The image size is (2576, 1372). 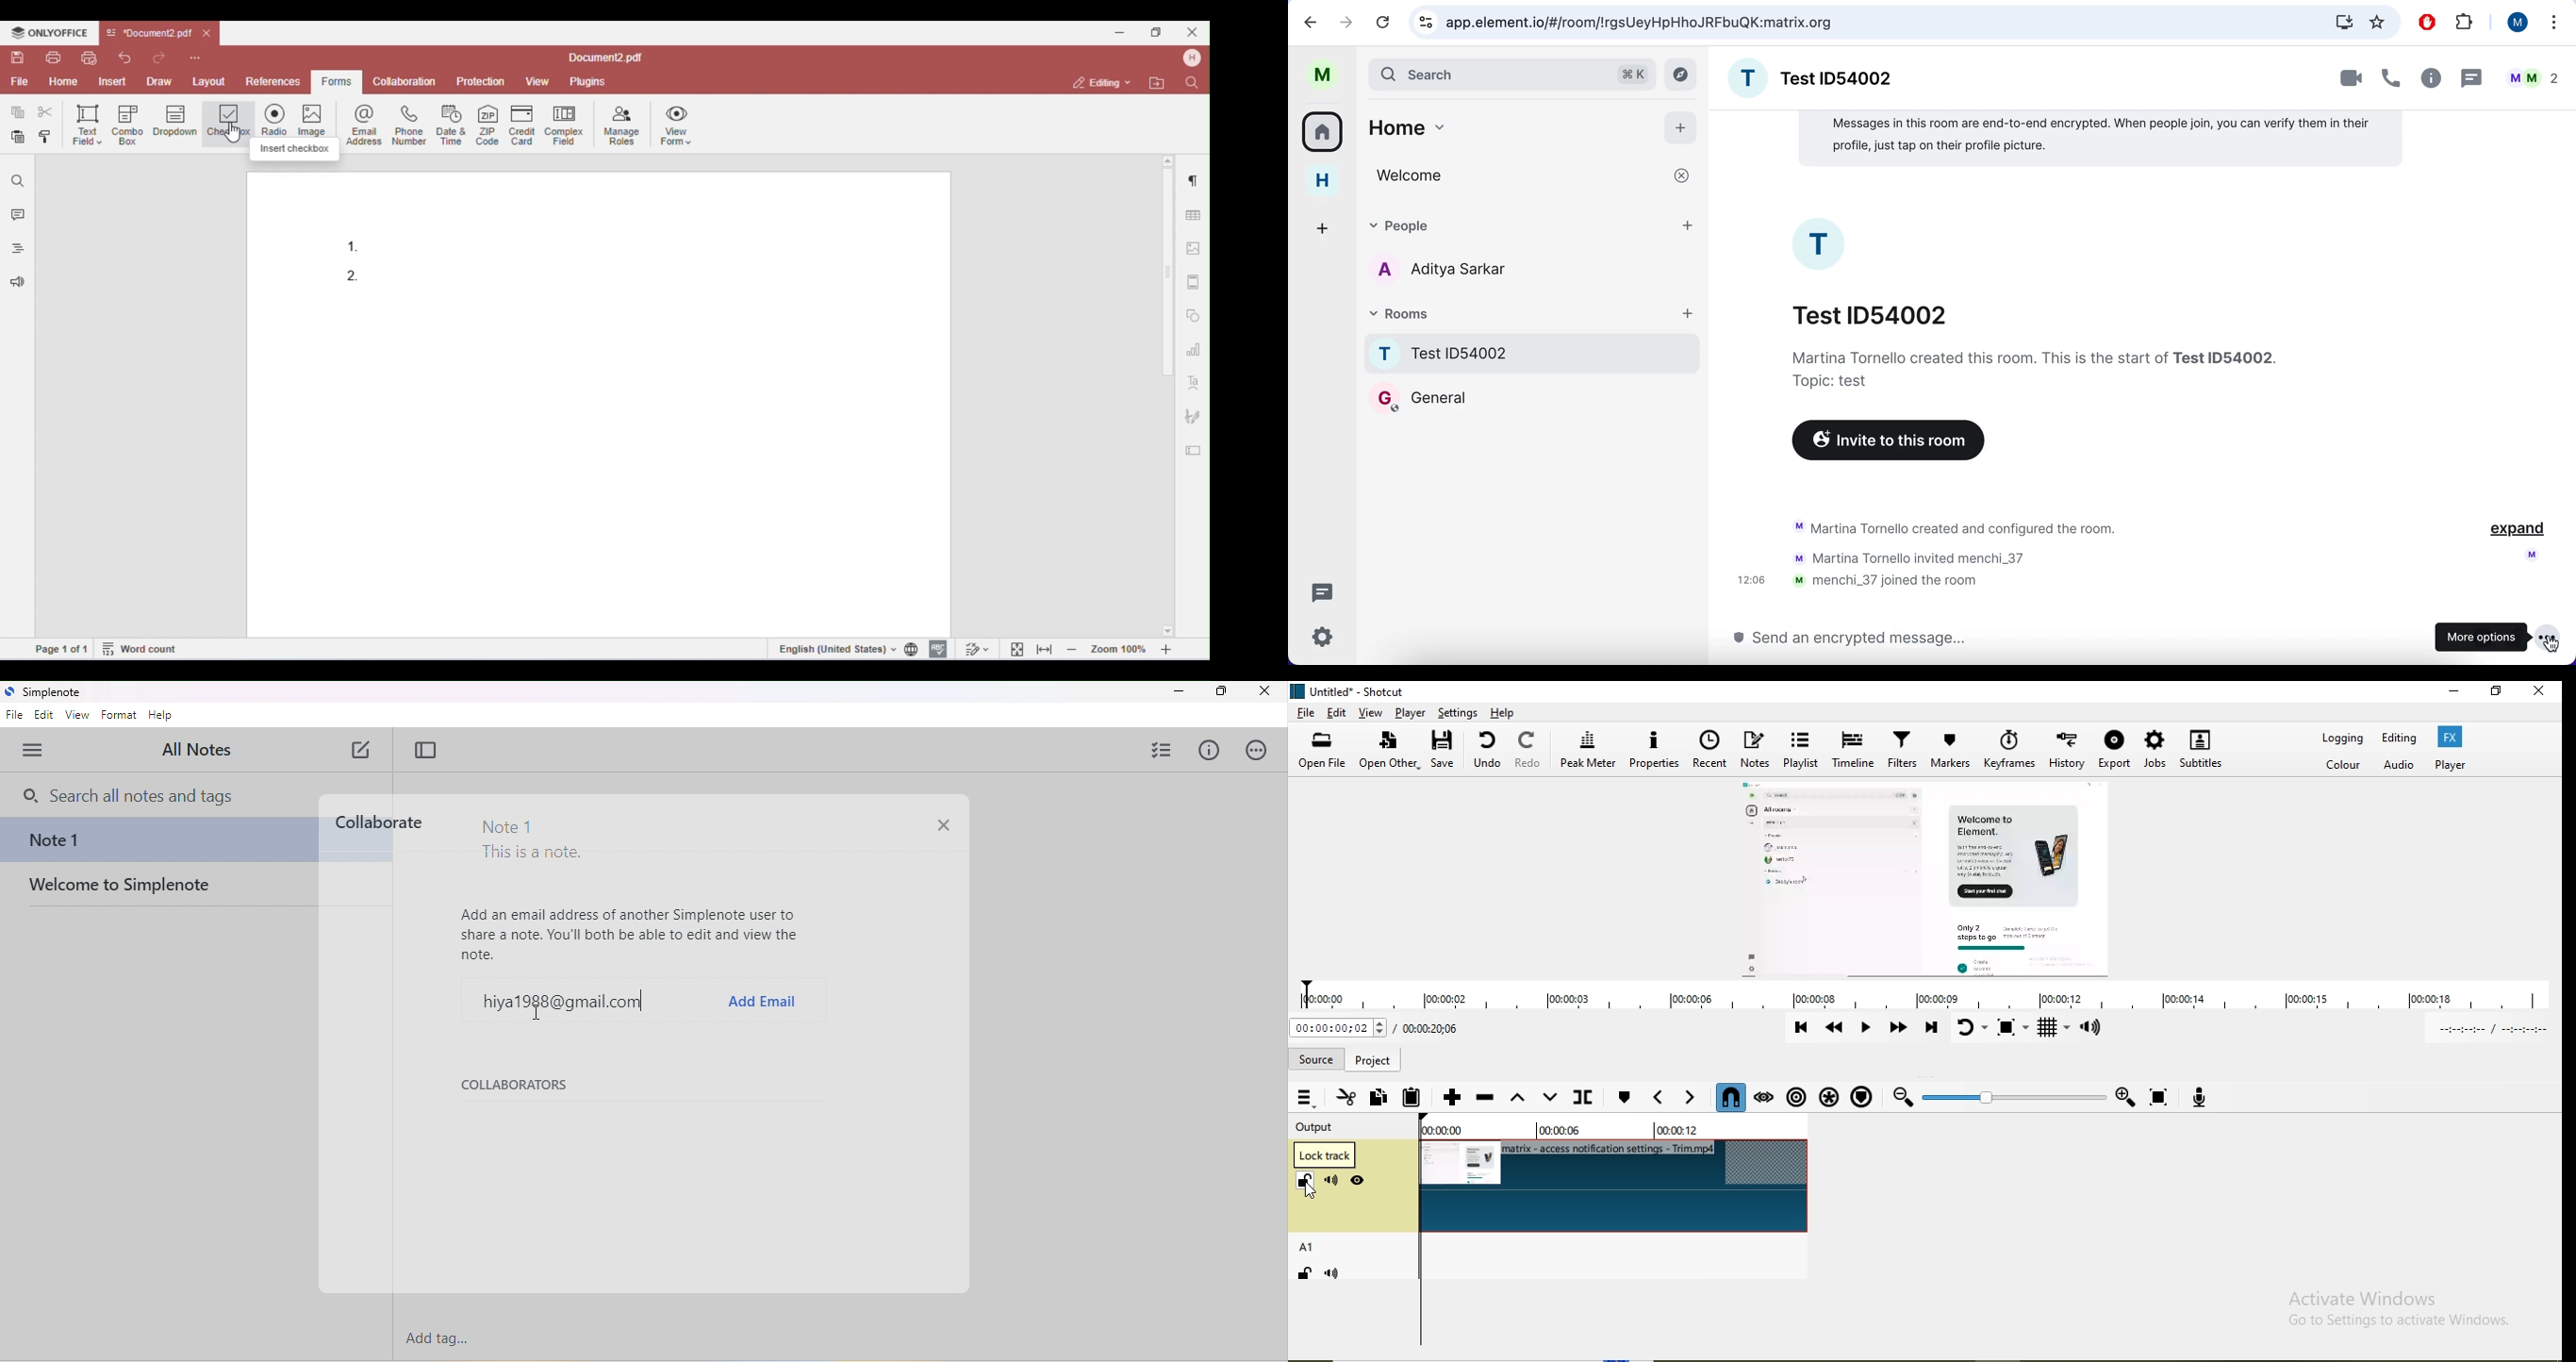 I want to click on notes, so click(x=1755, y=752).